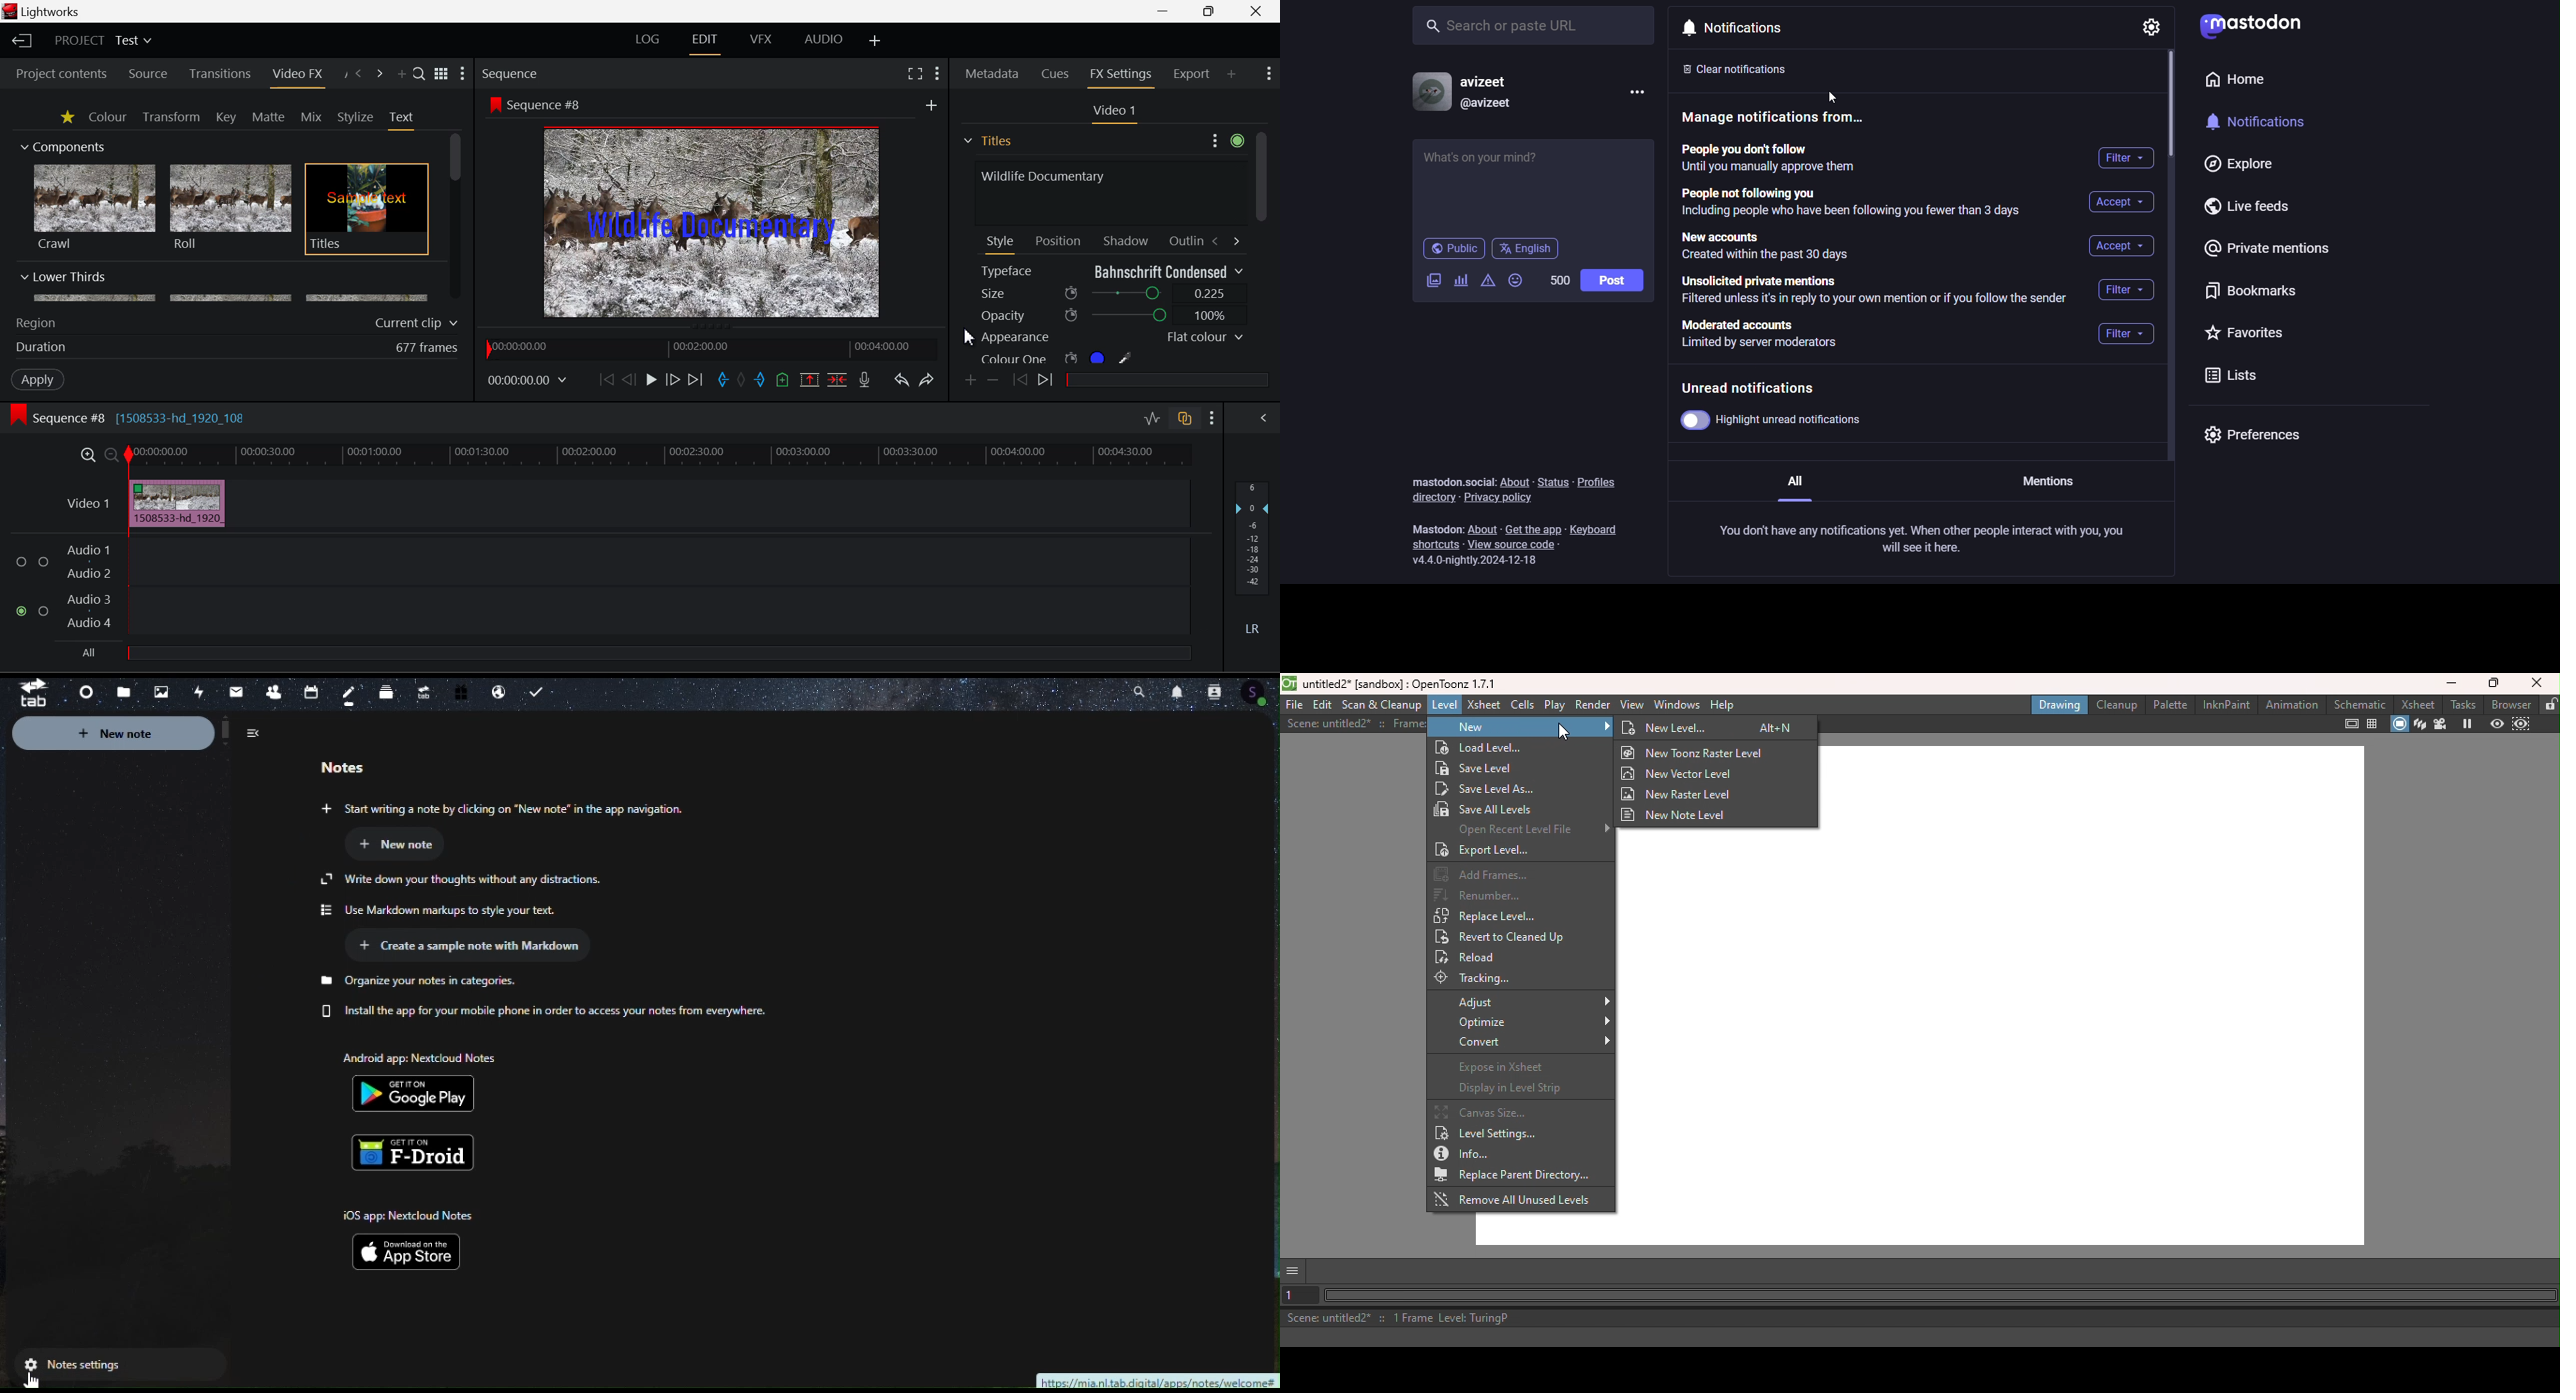  Describe the element at coordinates (443, 74) in the screenshot. I see `Toggle list and title view` at that location.